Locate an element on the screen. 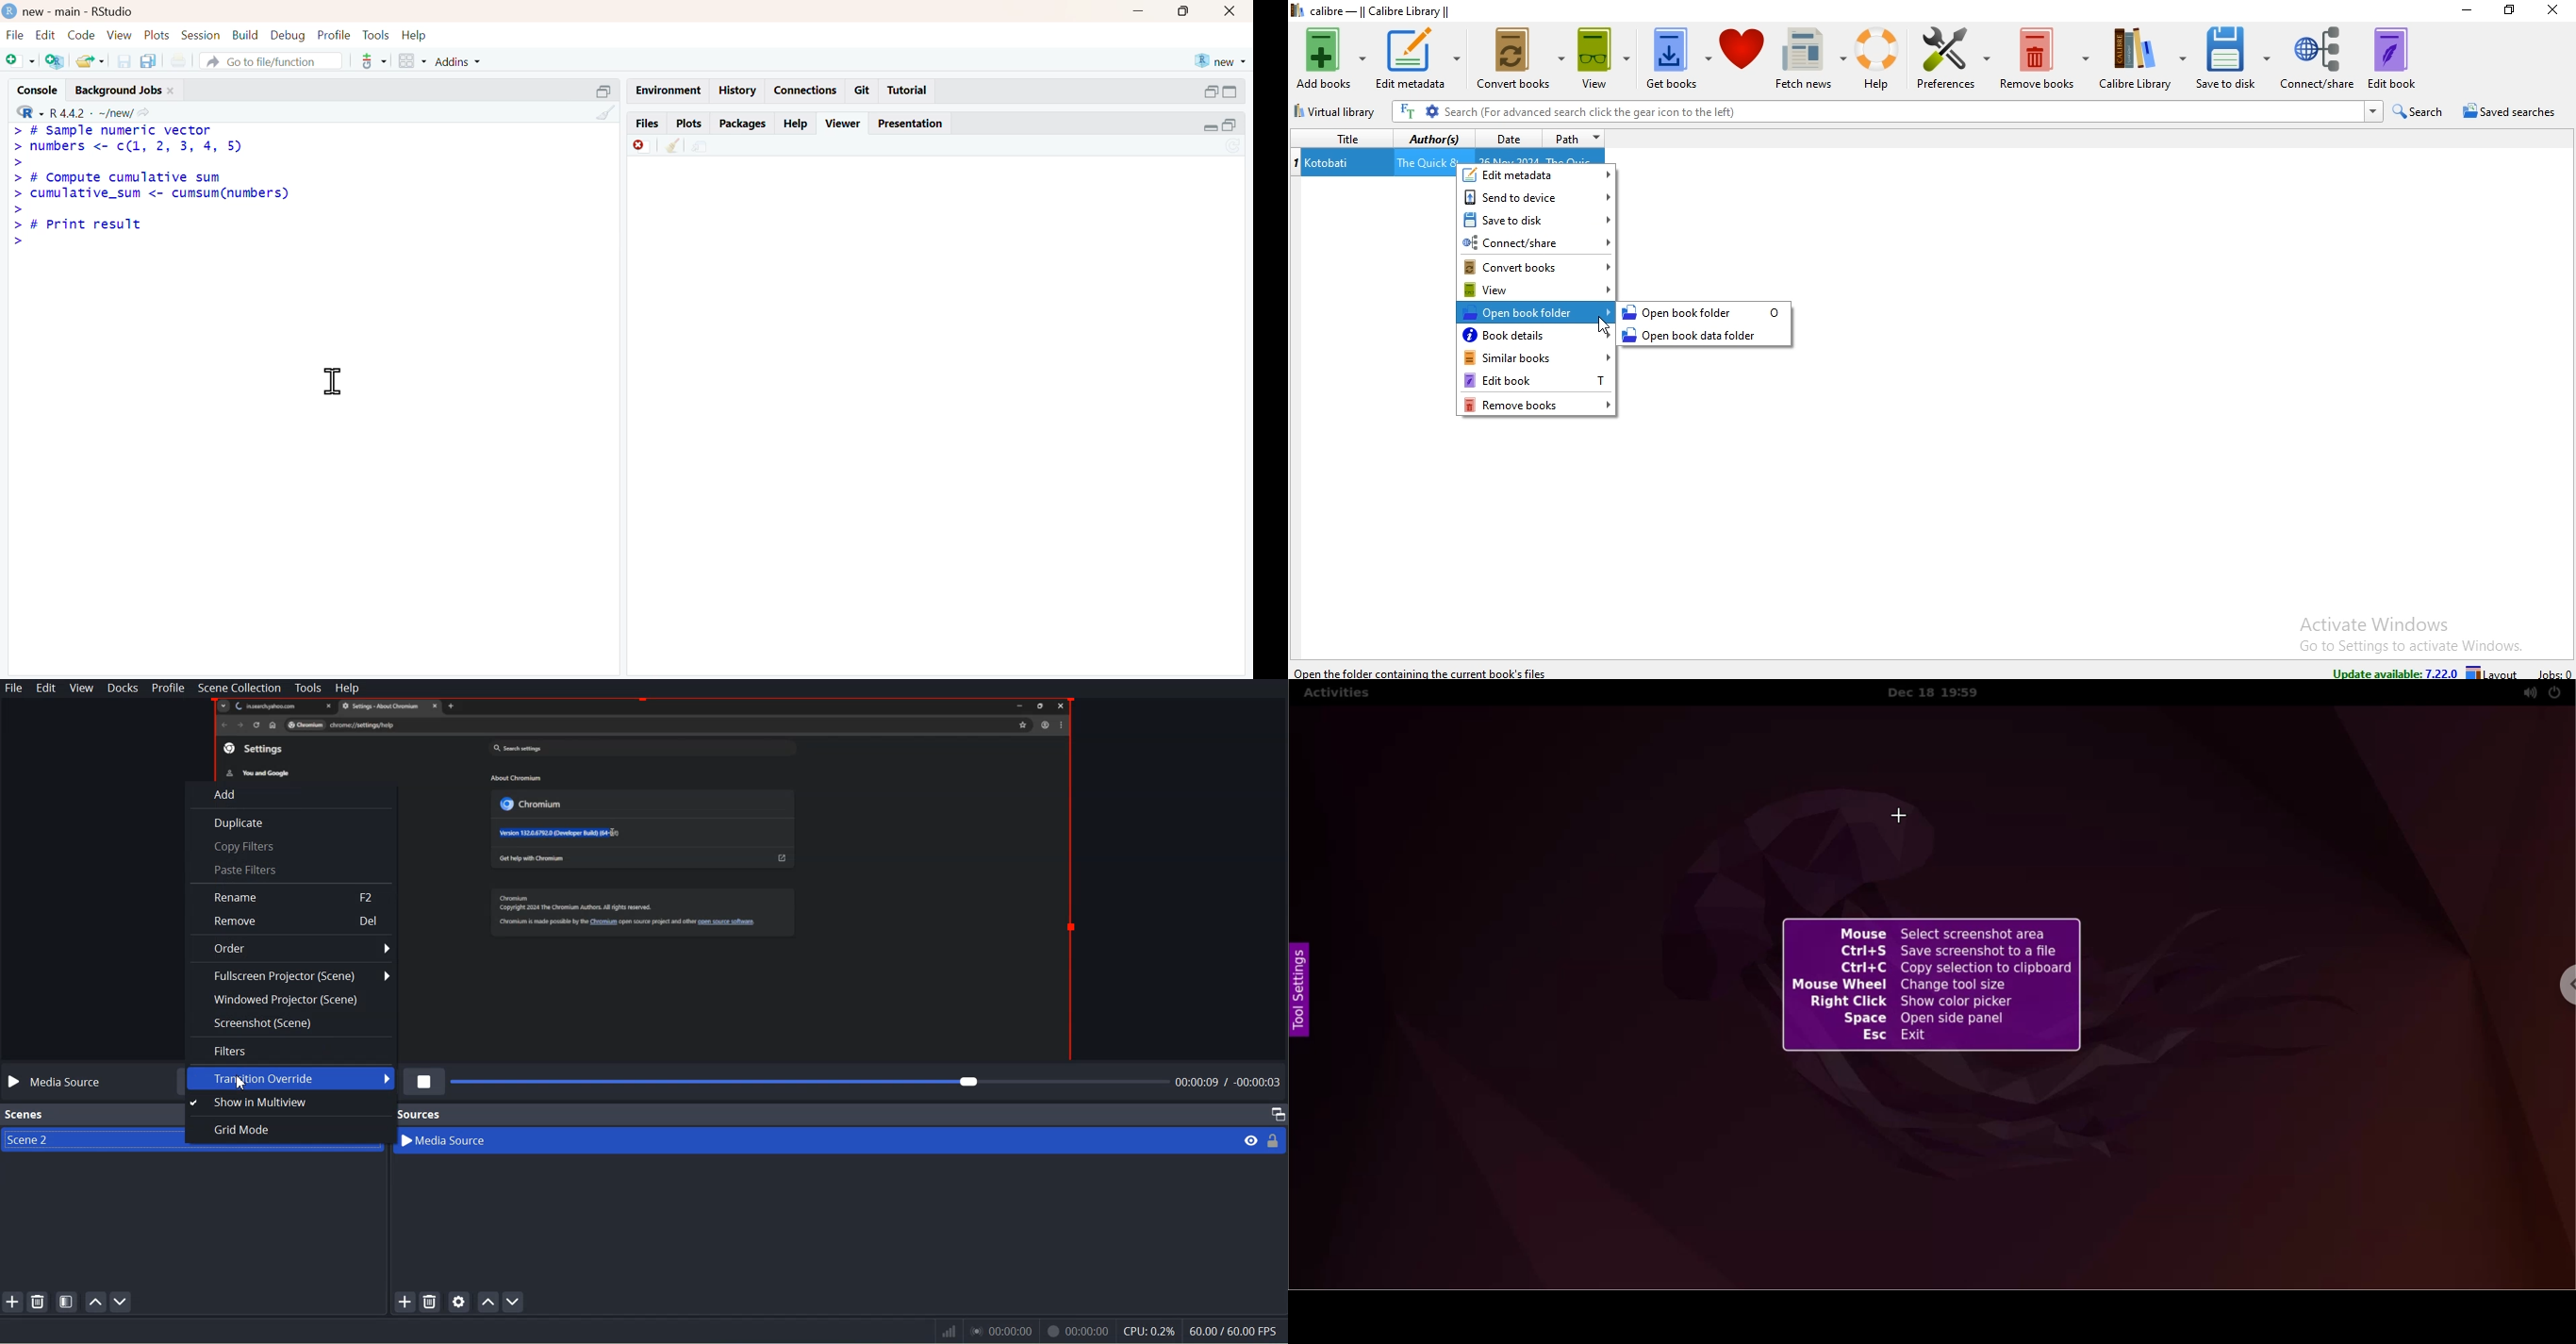  go to file/function is located at coordinates (272, 60).